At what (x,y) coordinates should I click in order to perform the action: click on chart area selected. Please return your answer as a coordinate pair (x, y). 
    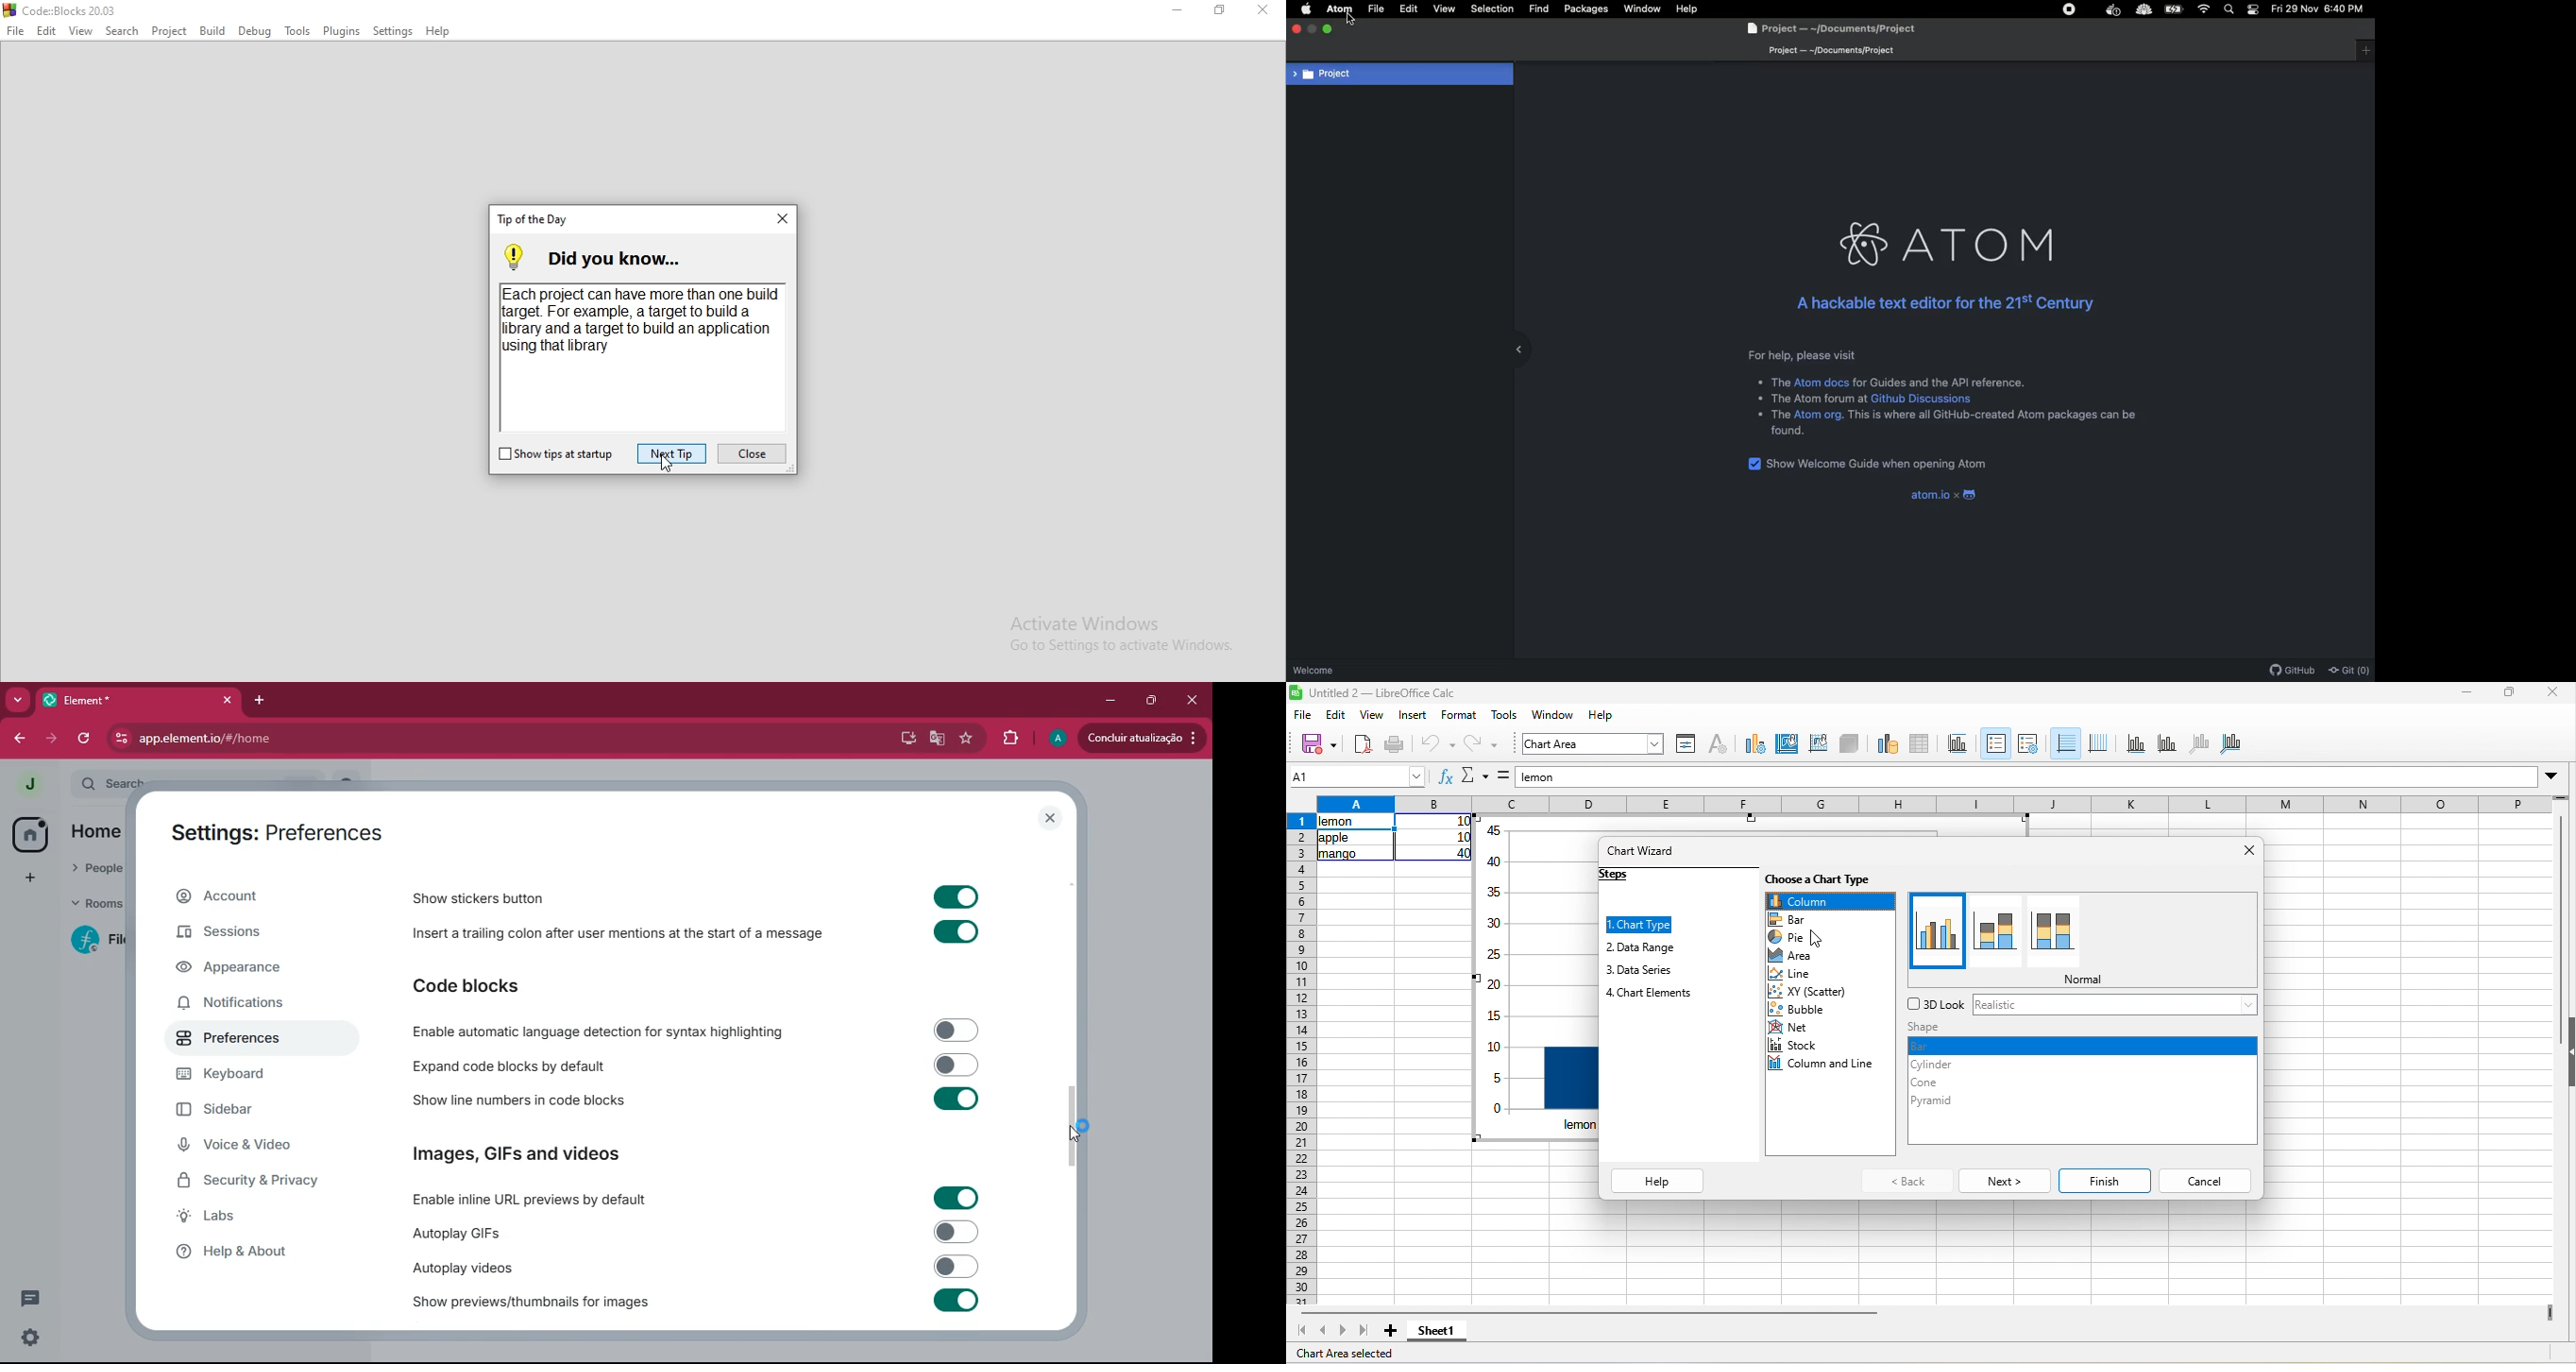
    Looking at the image, I should click on (1348, 1355).